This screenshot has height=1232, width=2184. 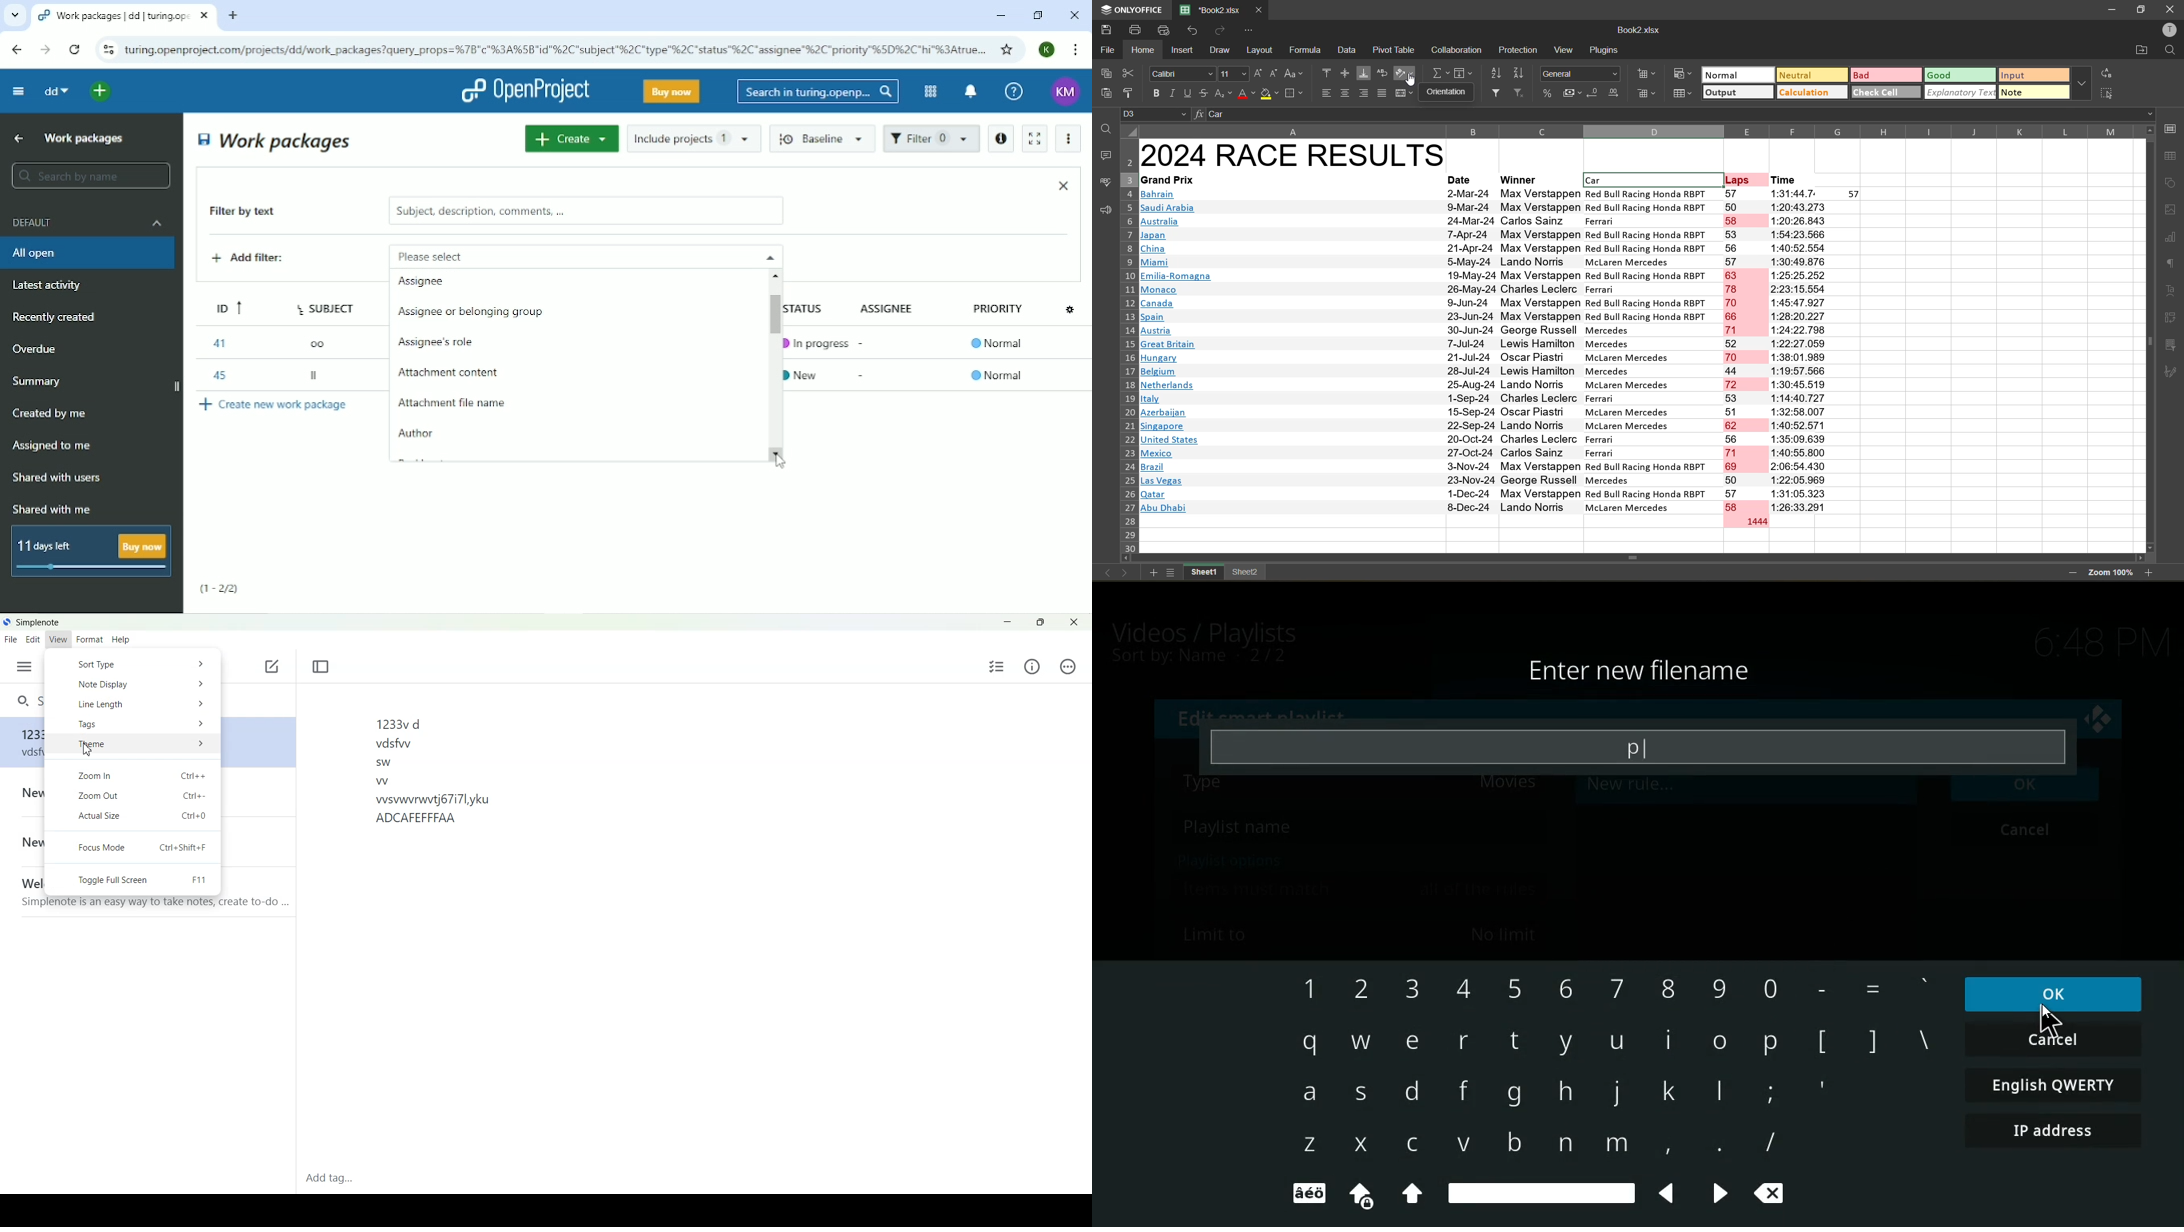 What do you see at coordinates (133, 880) in the screenshot?
I see `Toggle full screen` at bounding box center [133, 880].